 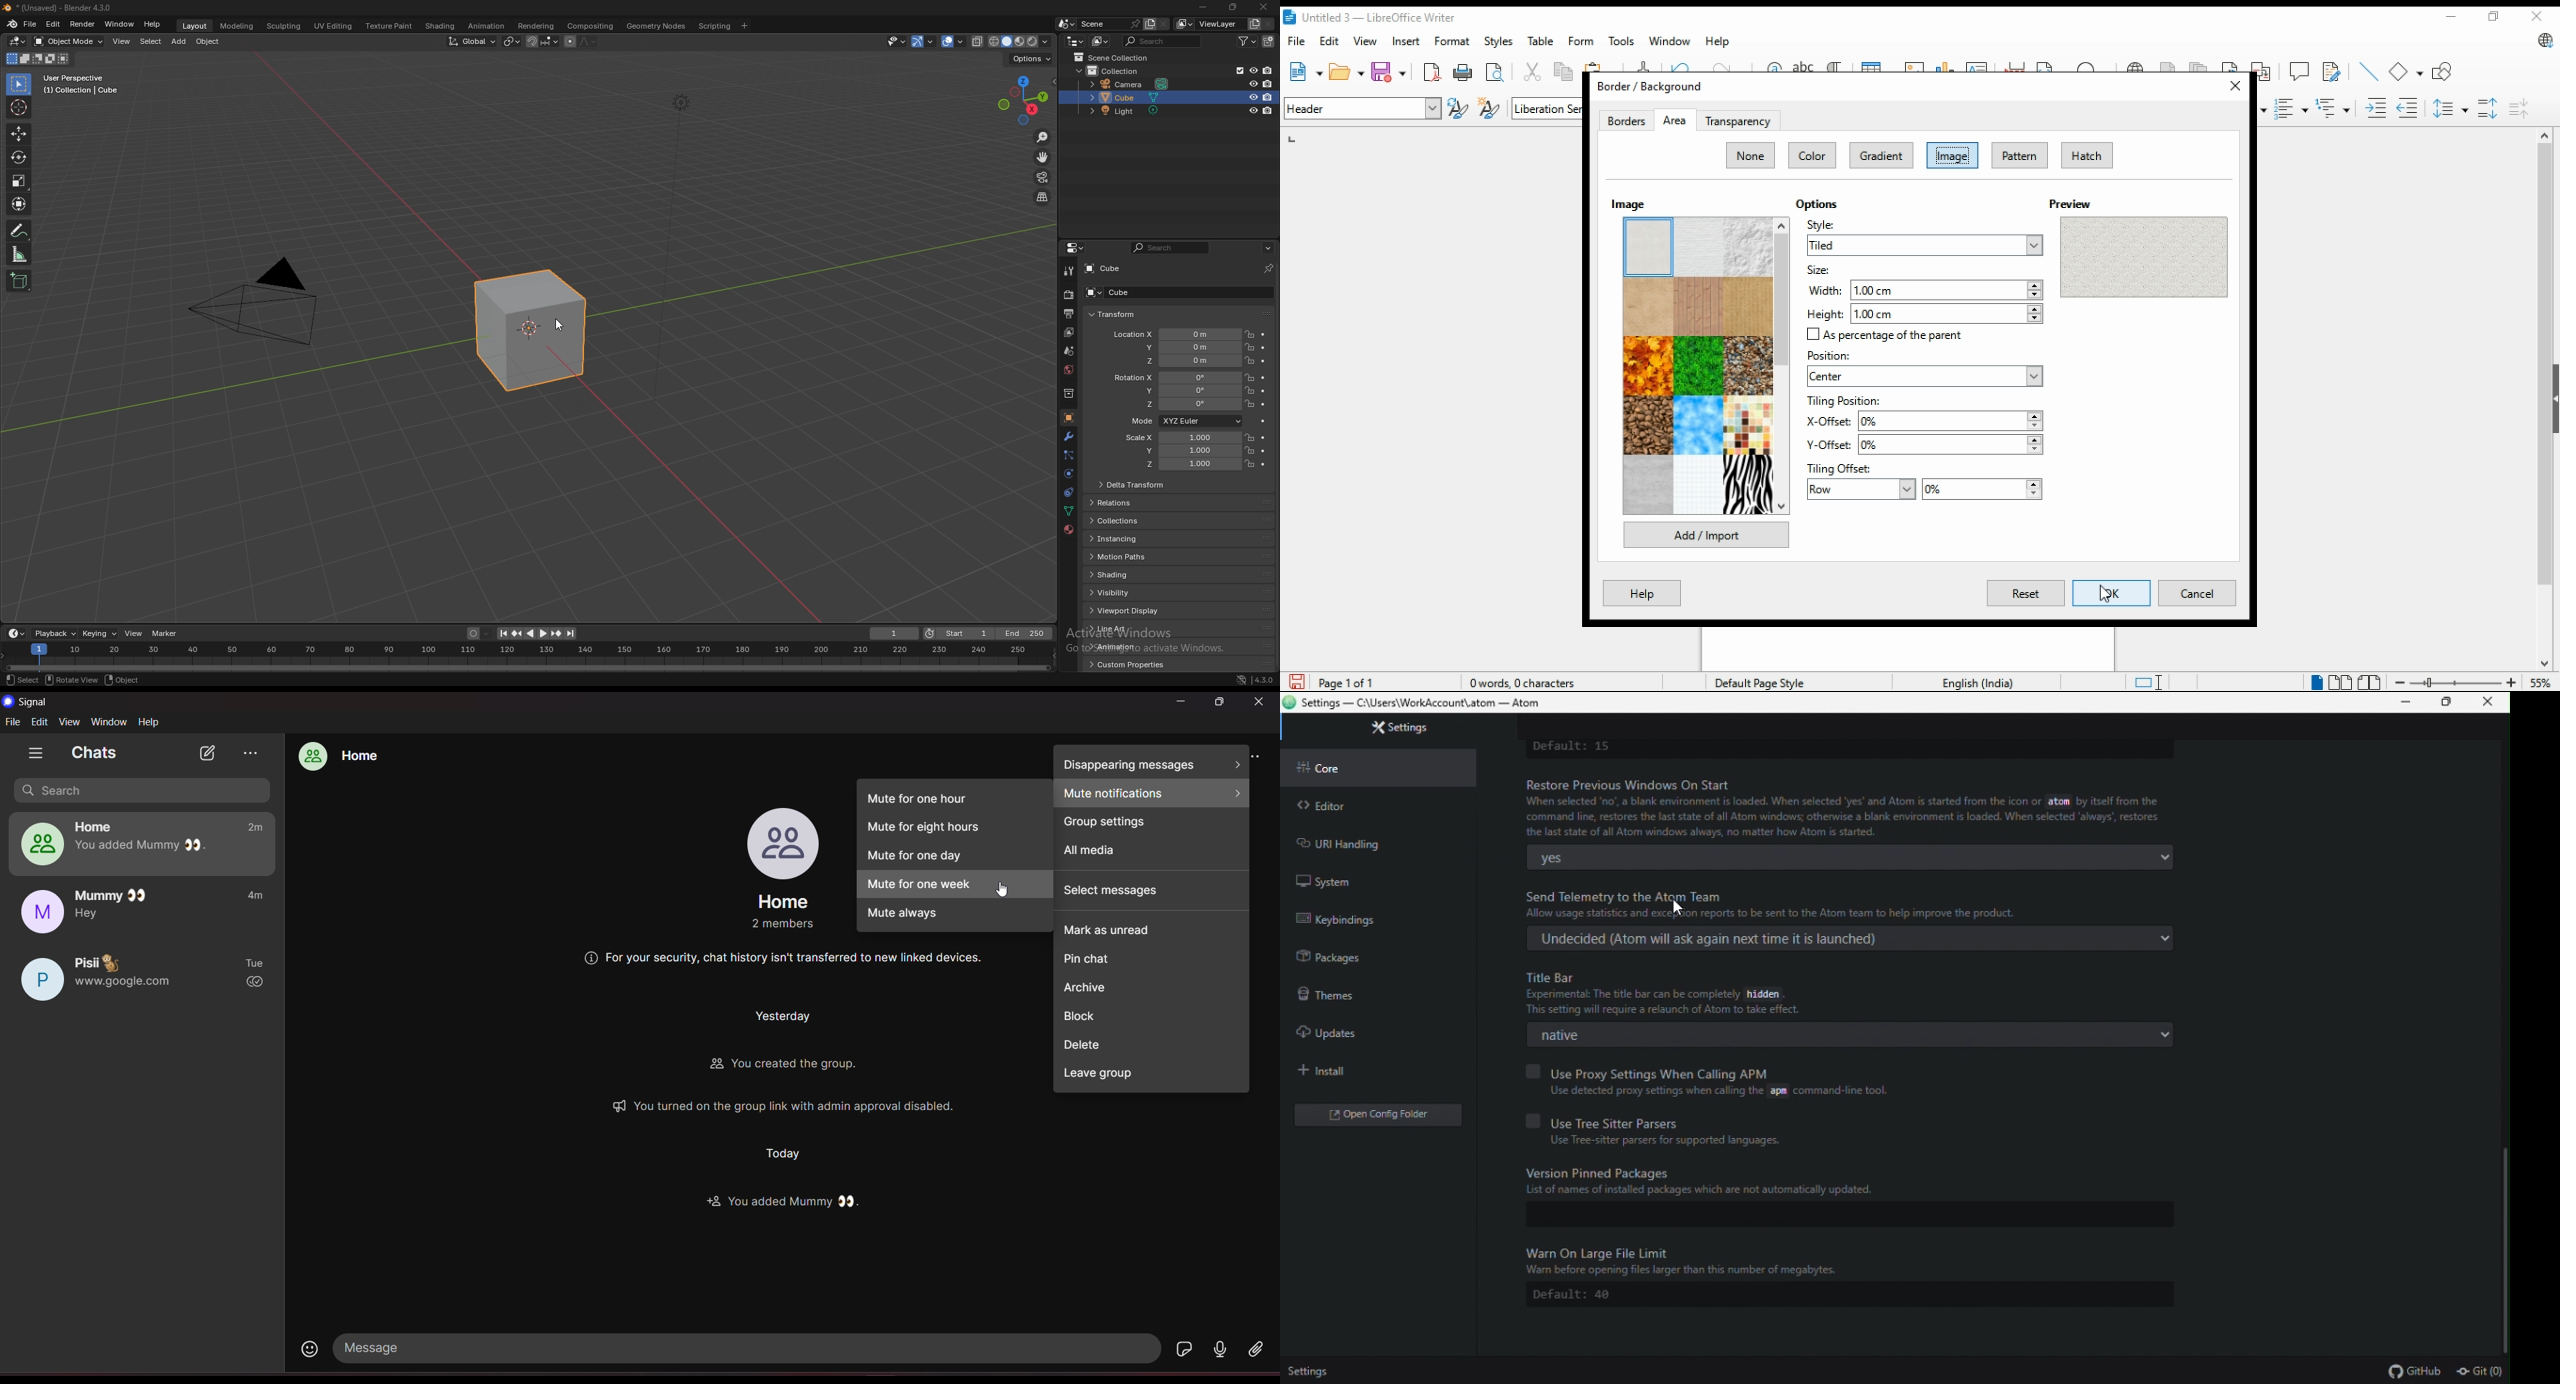 I want to click on rotation y, so click(x=1175, y=391).